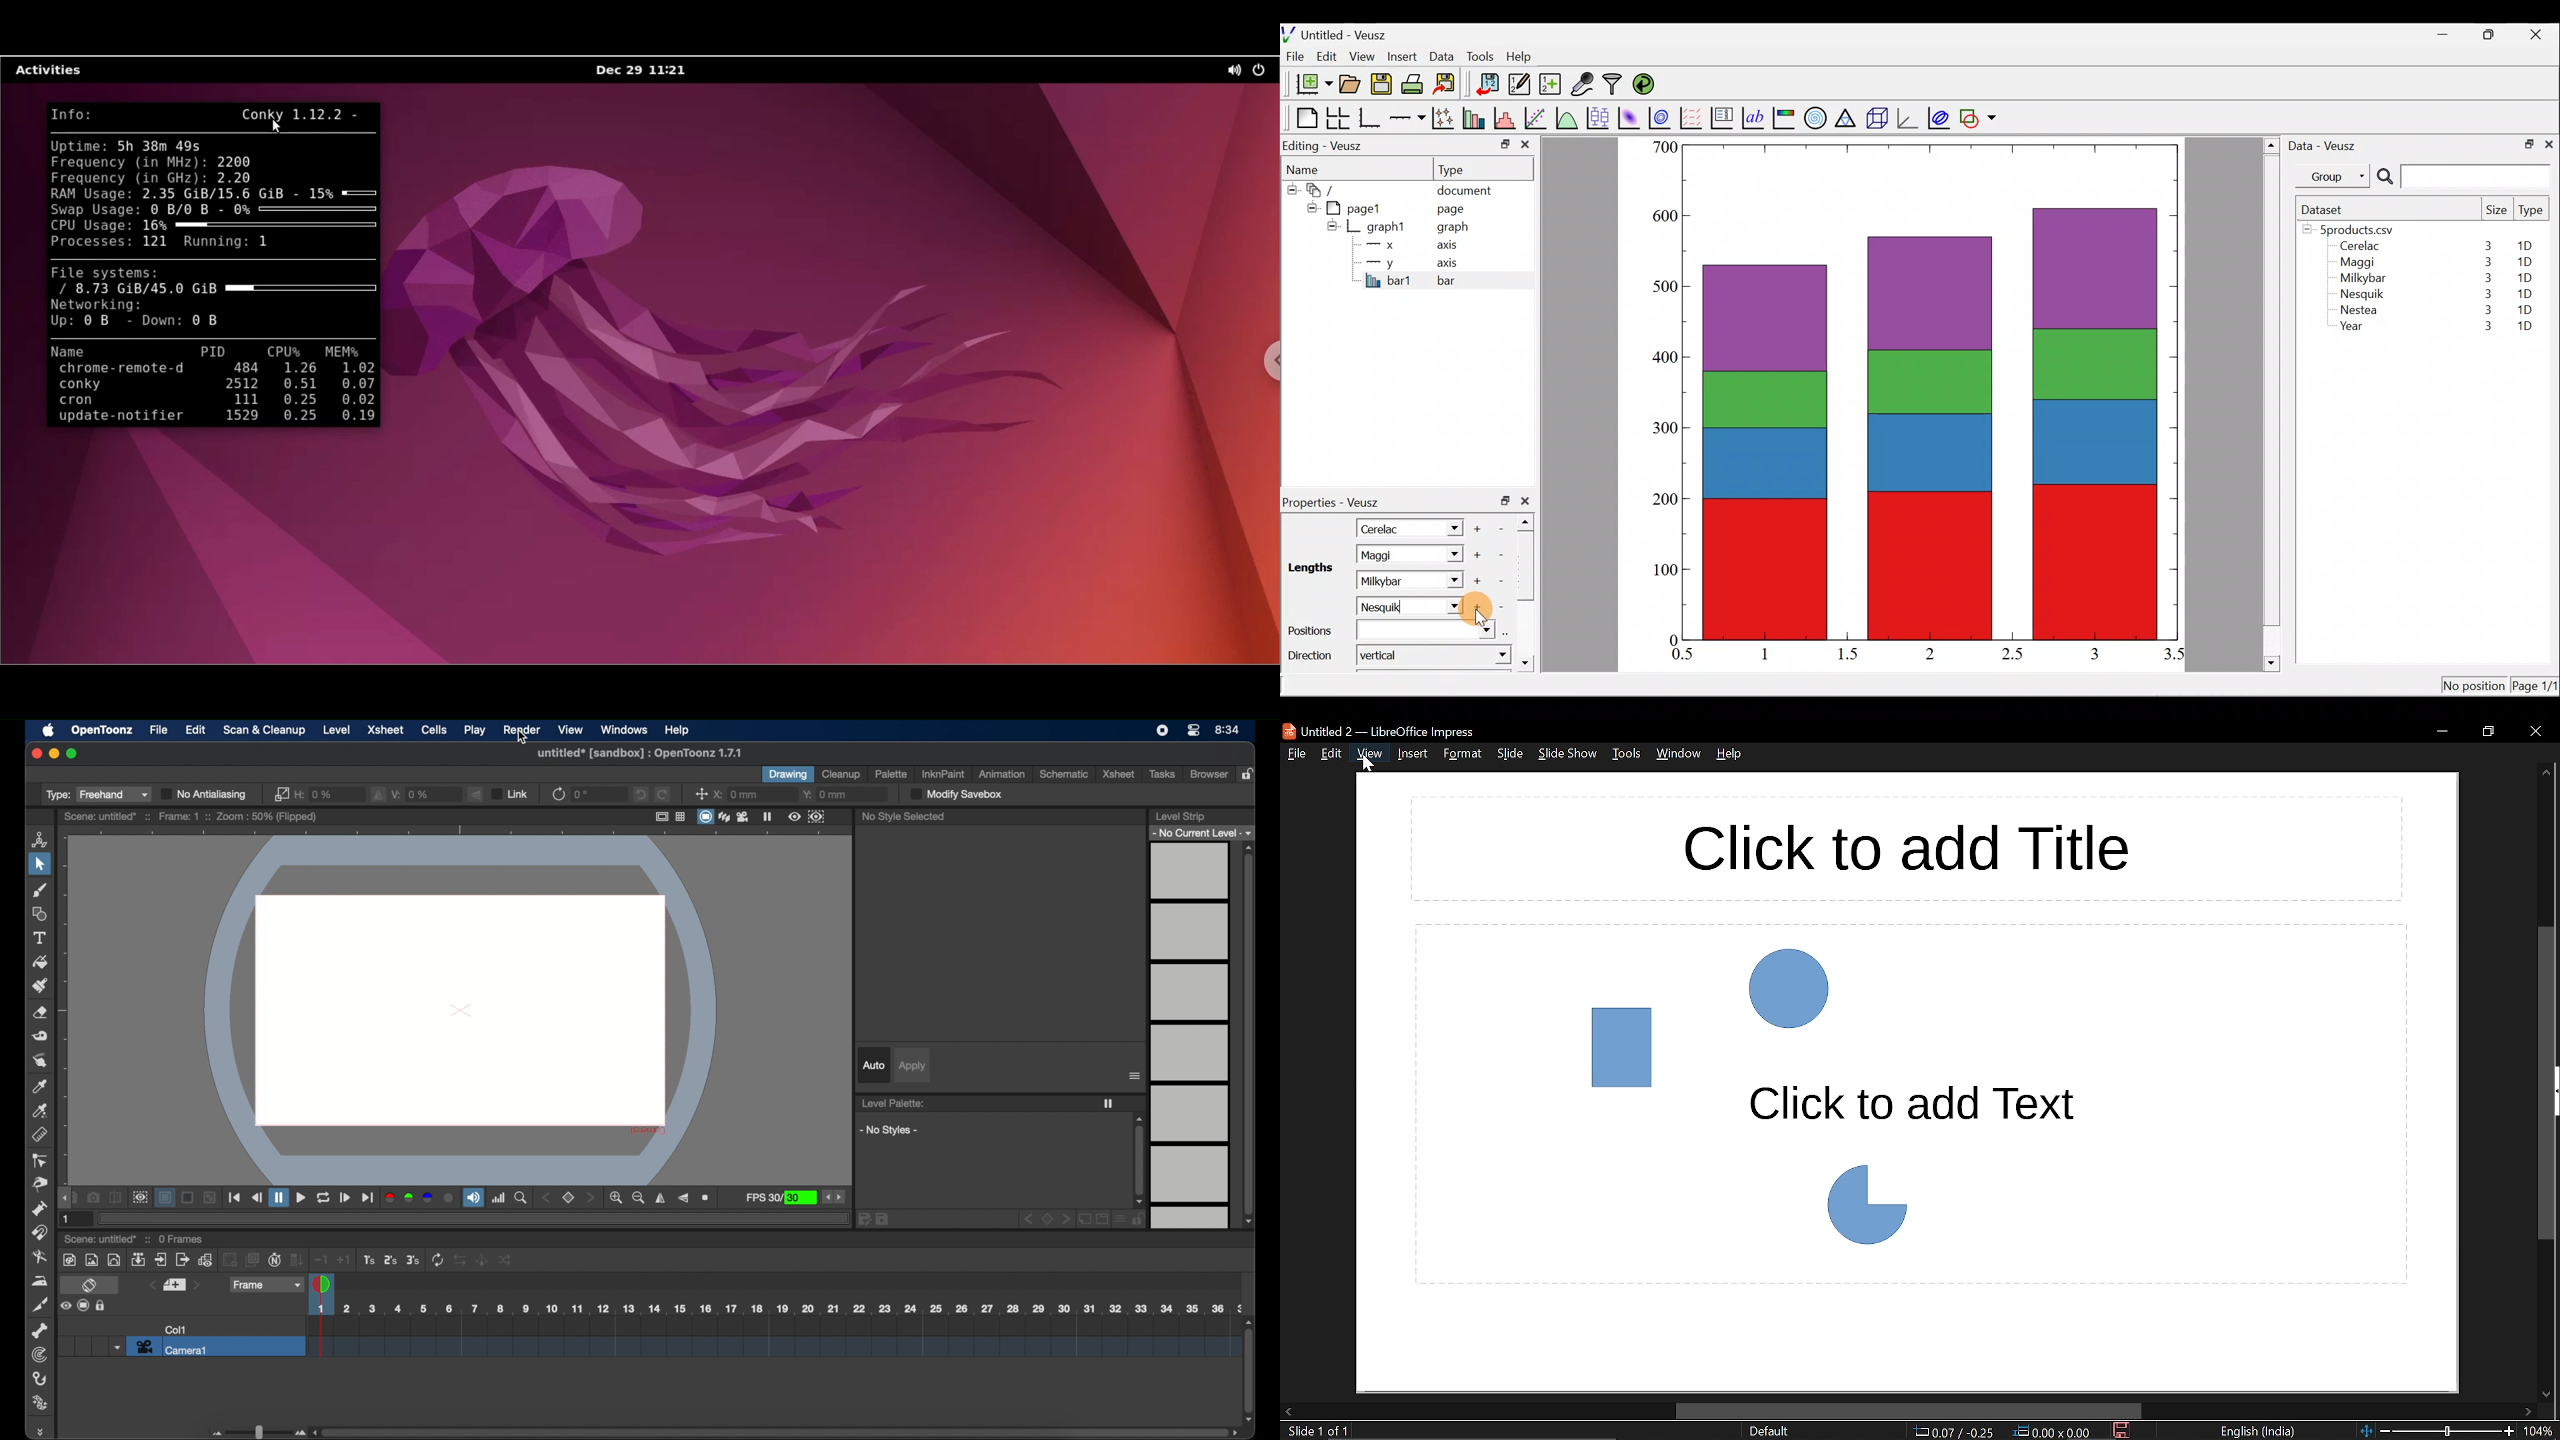 Image resolution: width=2576 pixels, height=1456 pixels. What do you see at coordinates (891, 773) in the screenshot?
I see `palette` at bounding box center [891, 773].